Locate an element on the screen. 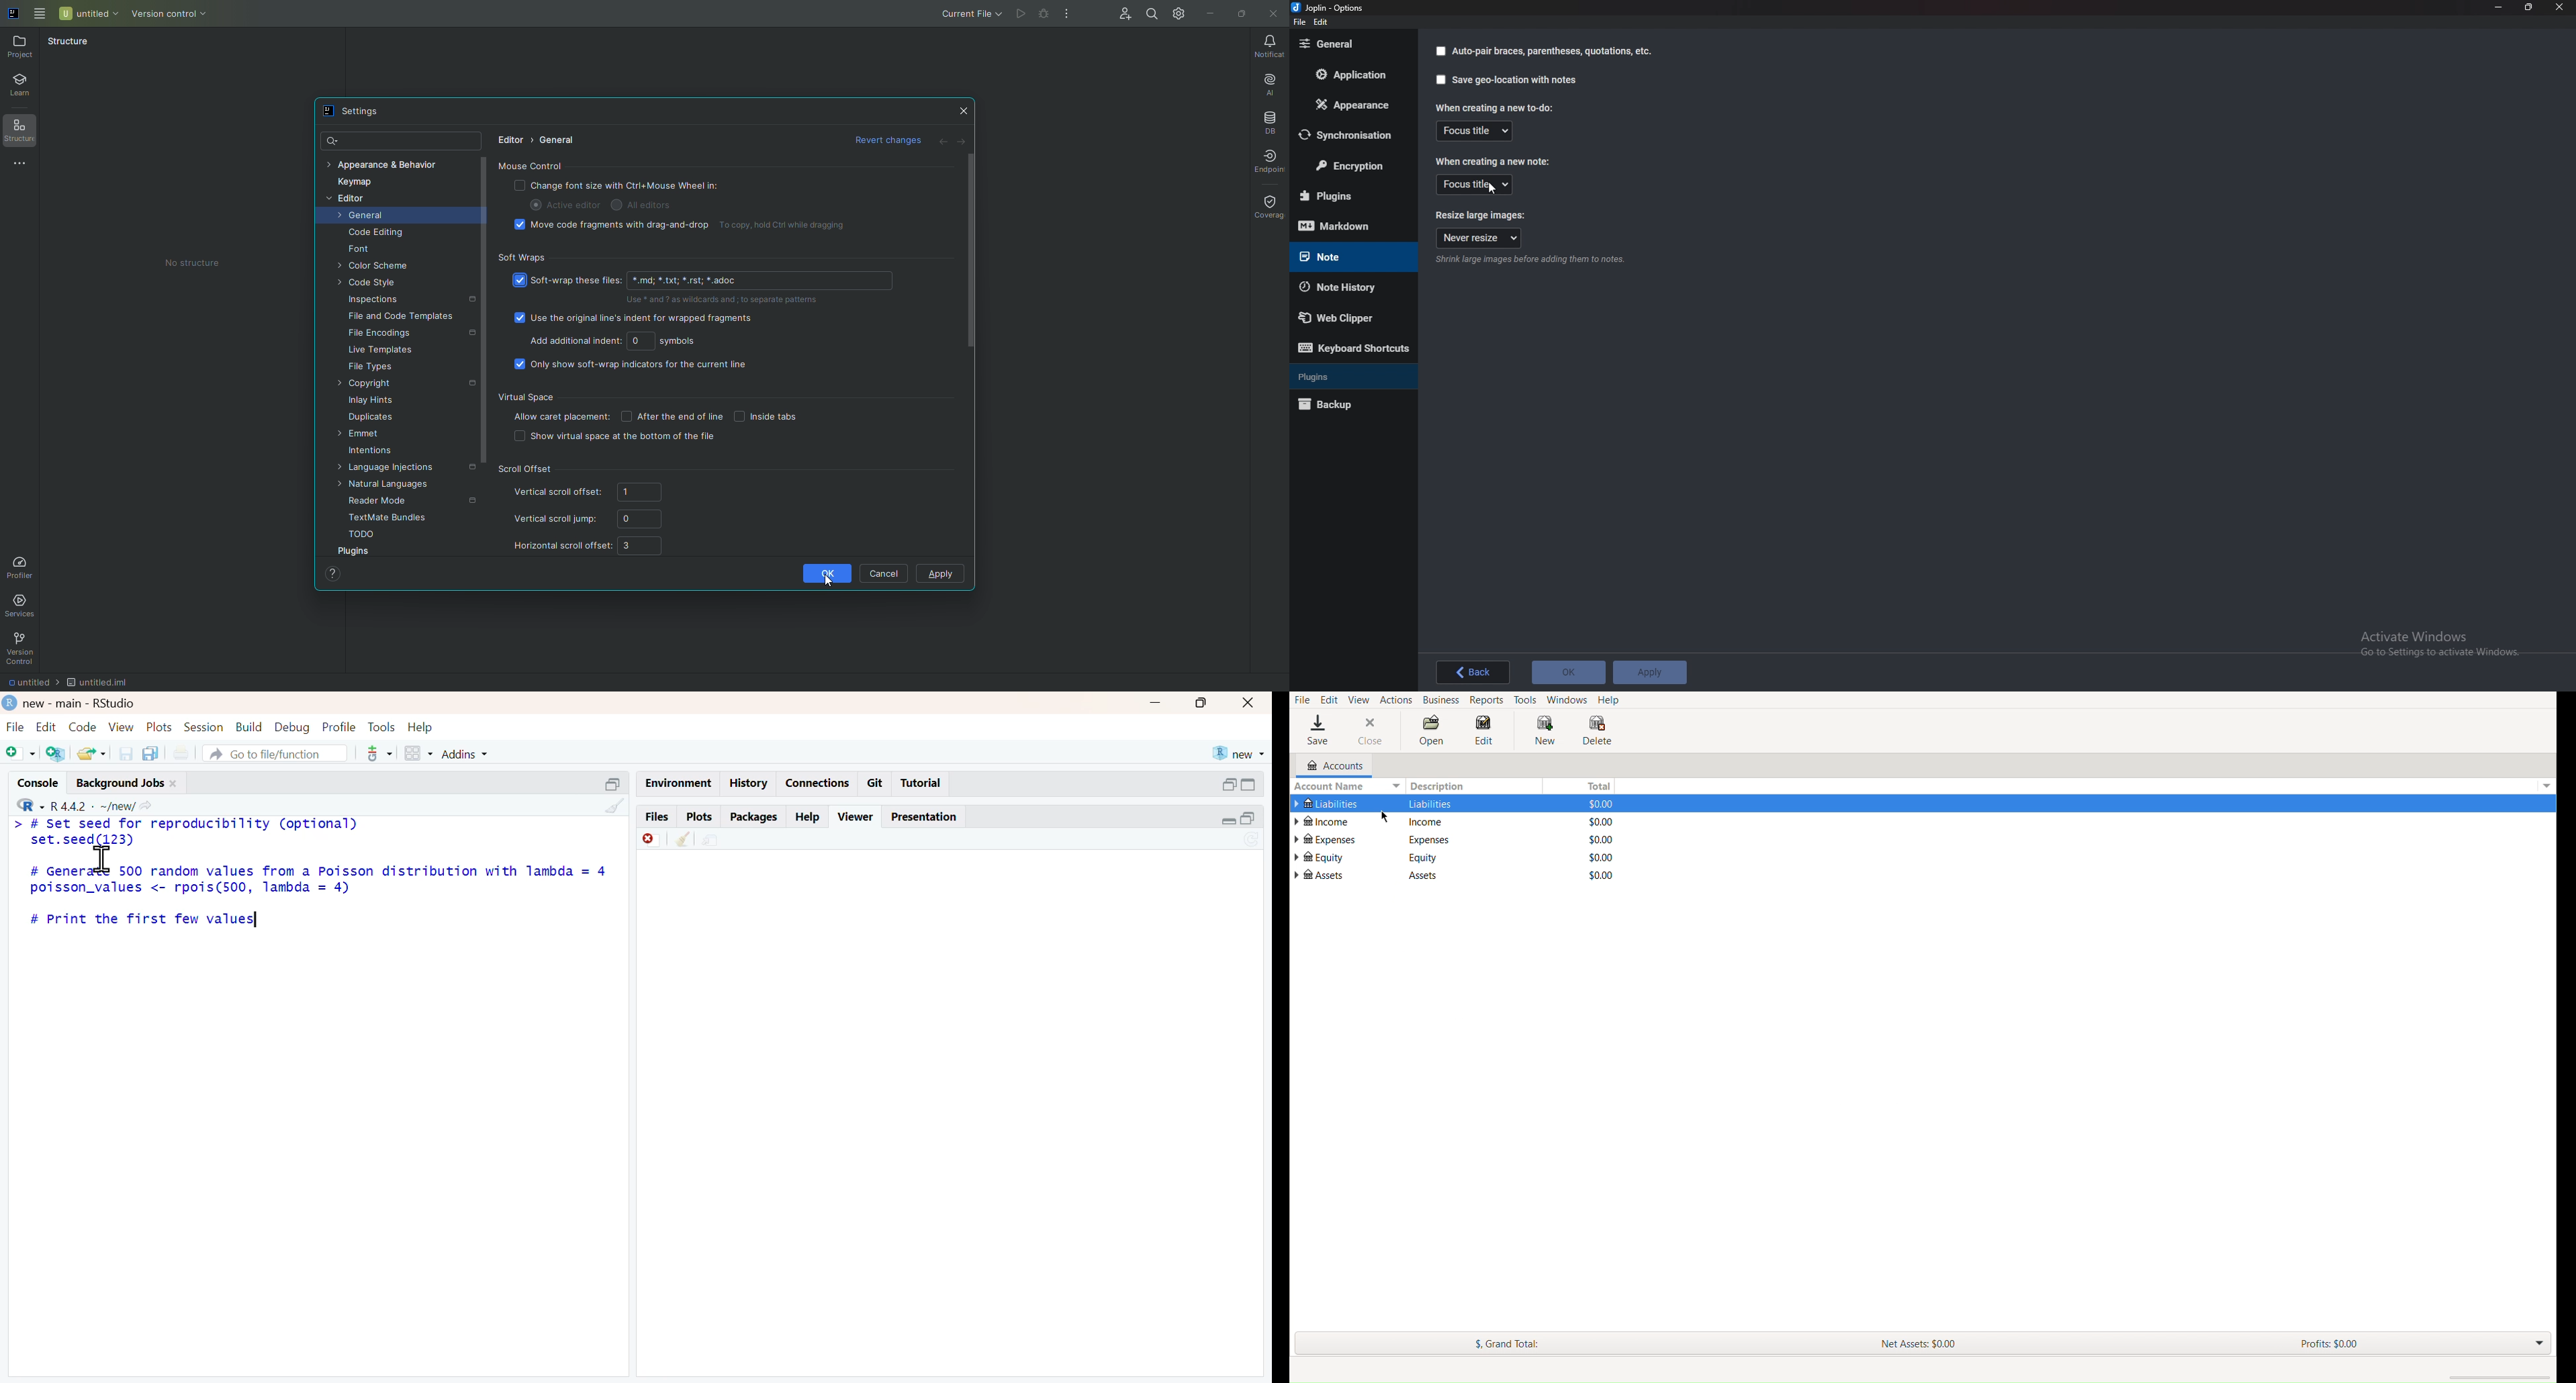  enviornment is located at coordinates (679, 784).